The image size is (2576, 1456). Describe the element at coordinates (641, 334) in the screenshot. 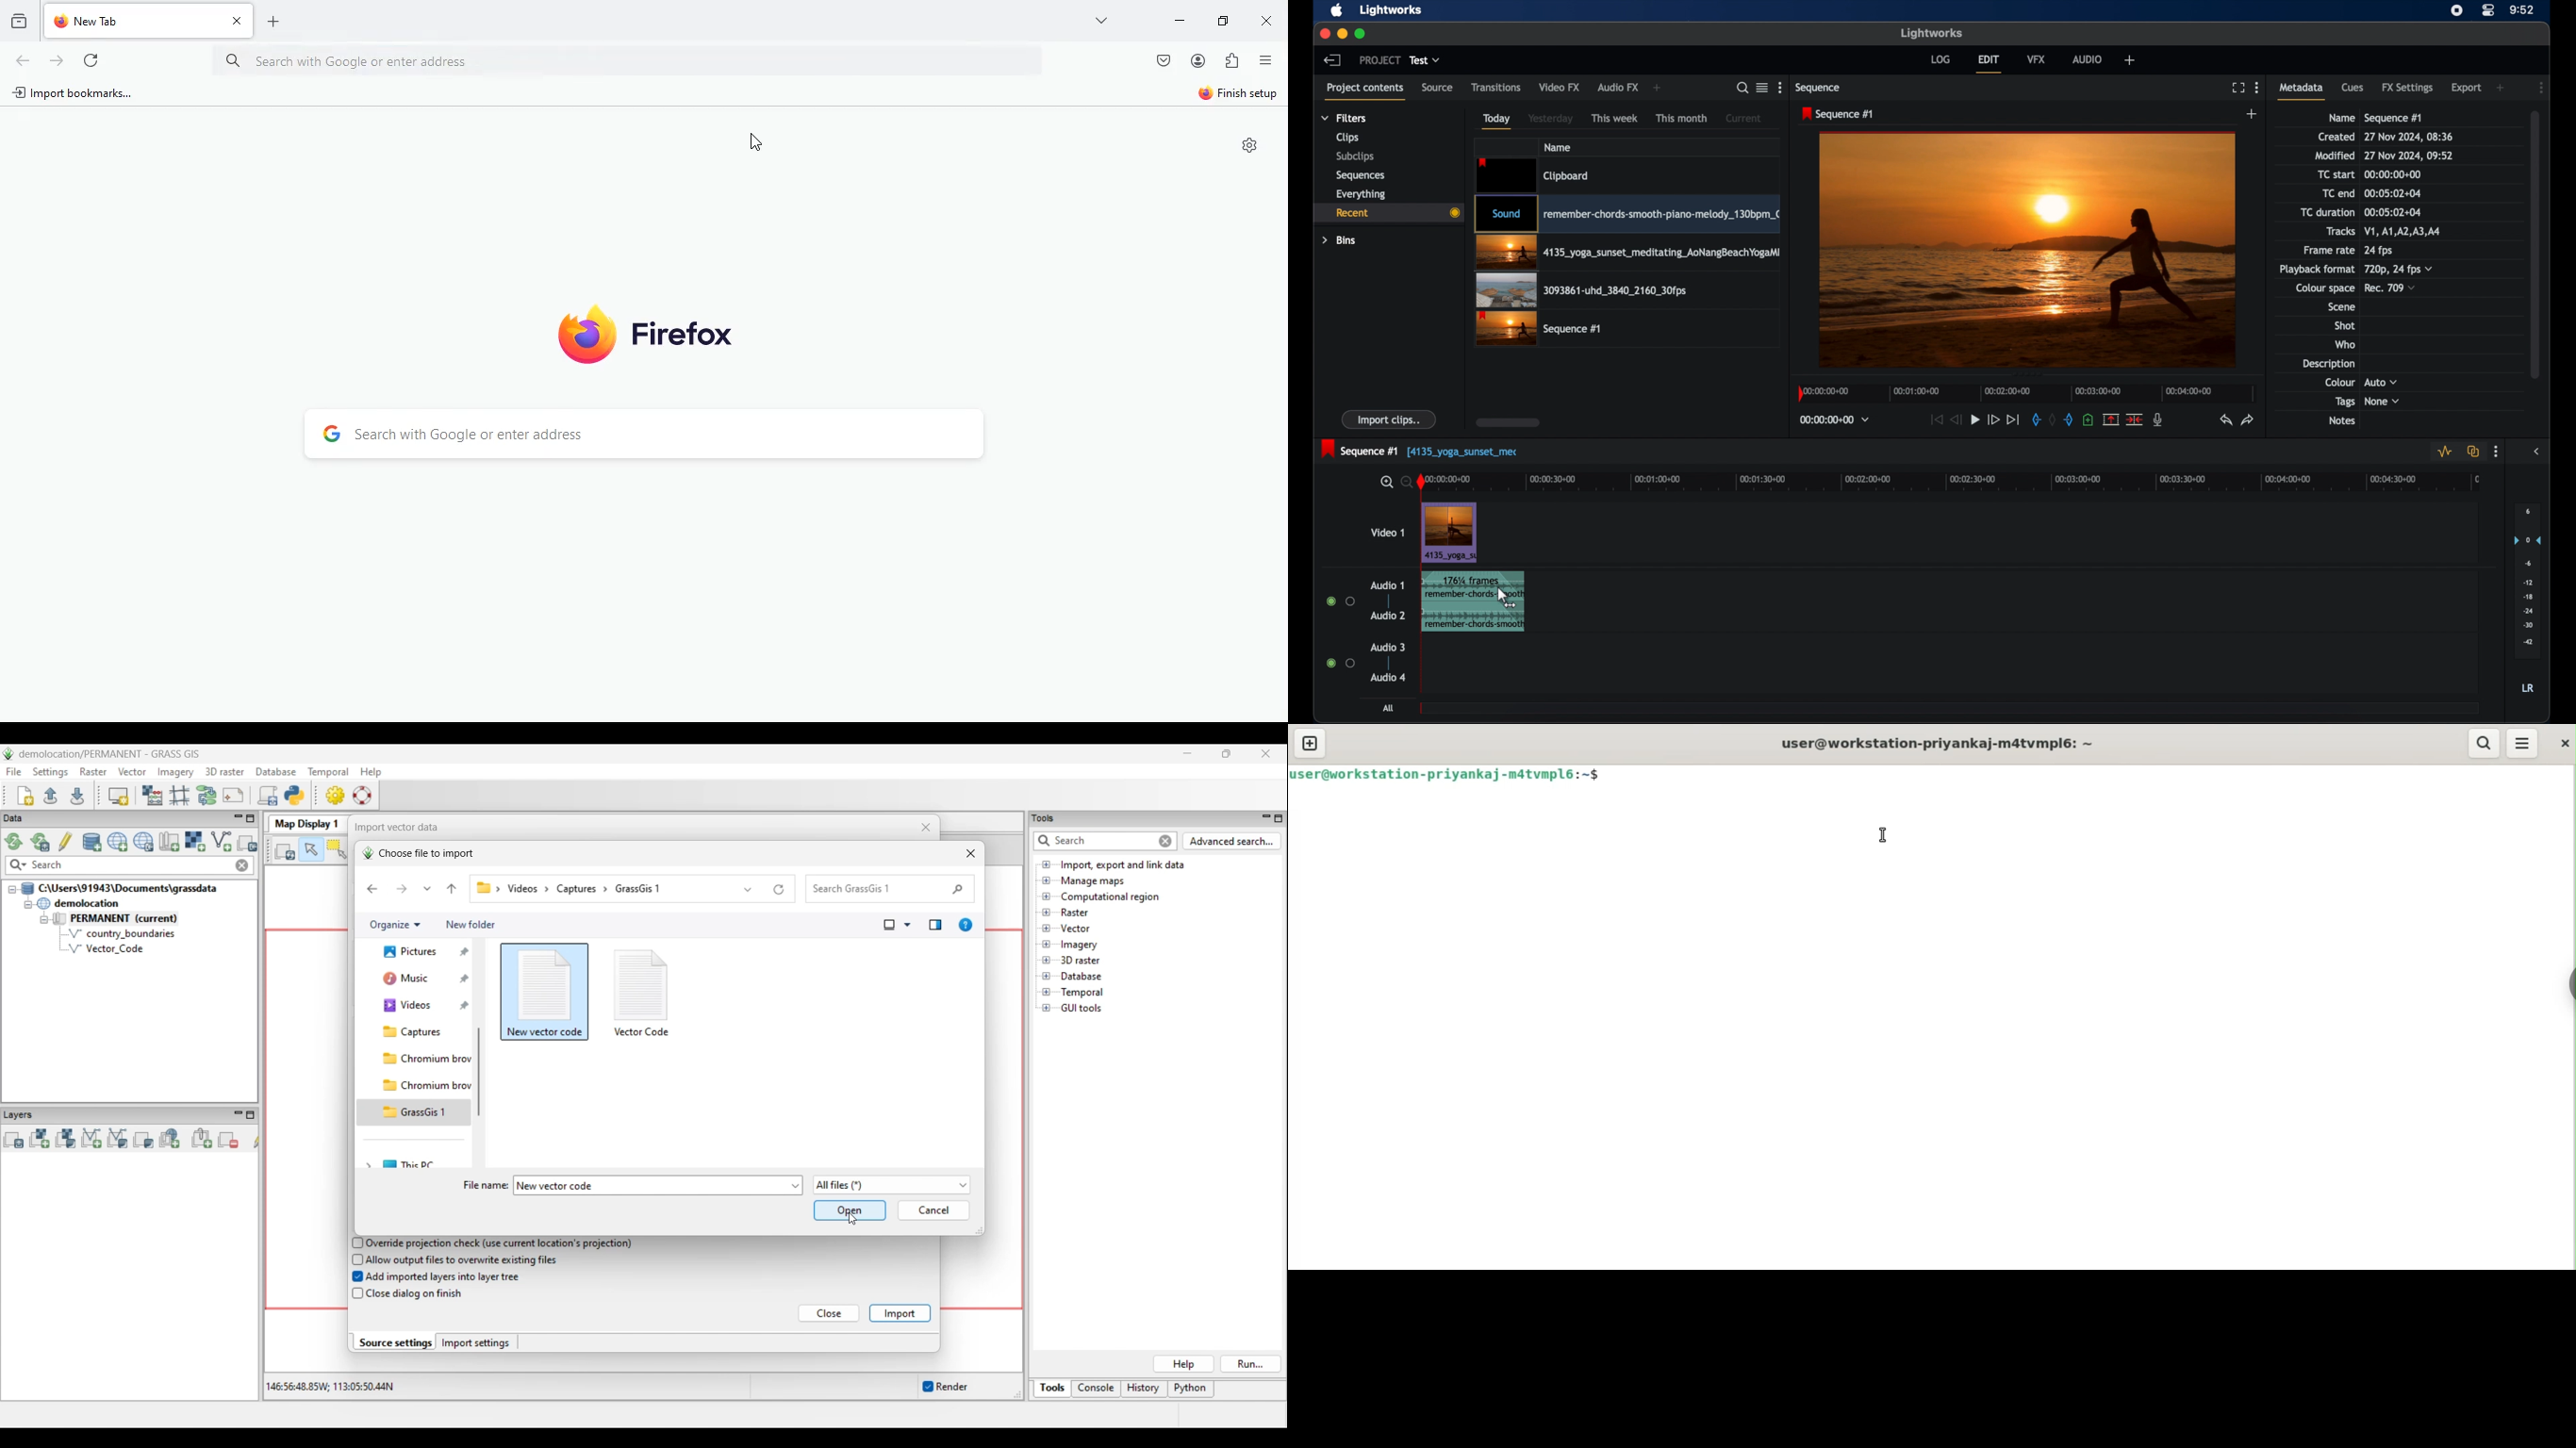

I see `firefox` at that location.